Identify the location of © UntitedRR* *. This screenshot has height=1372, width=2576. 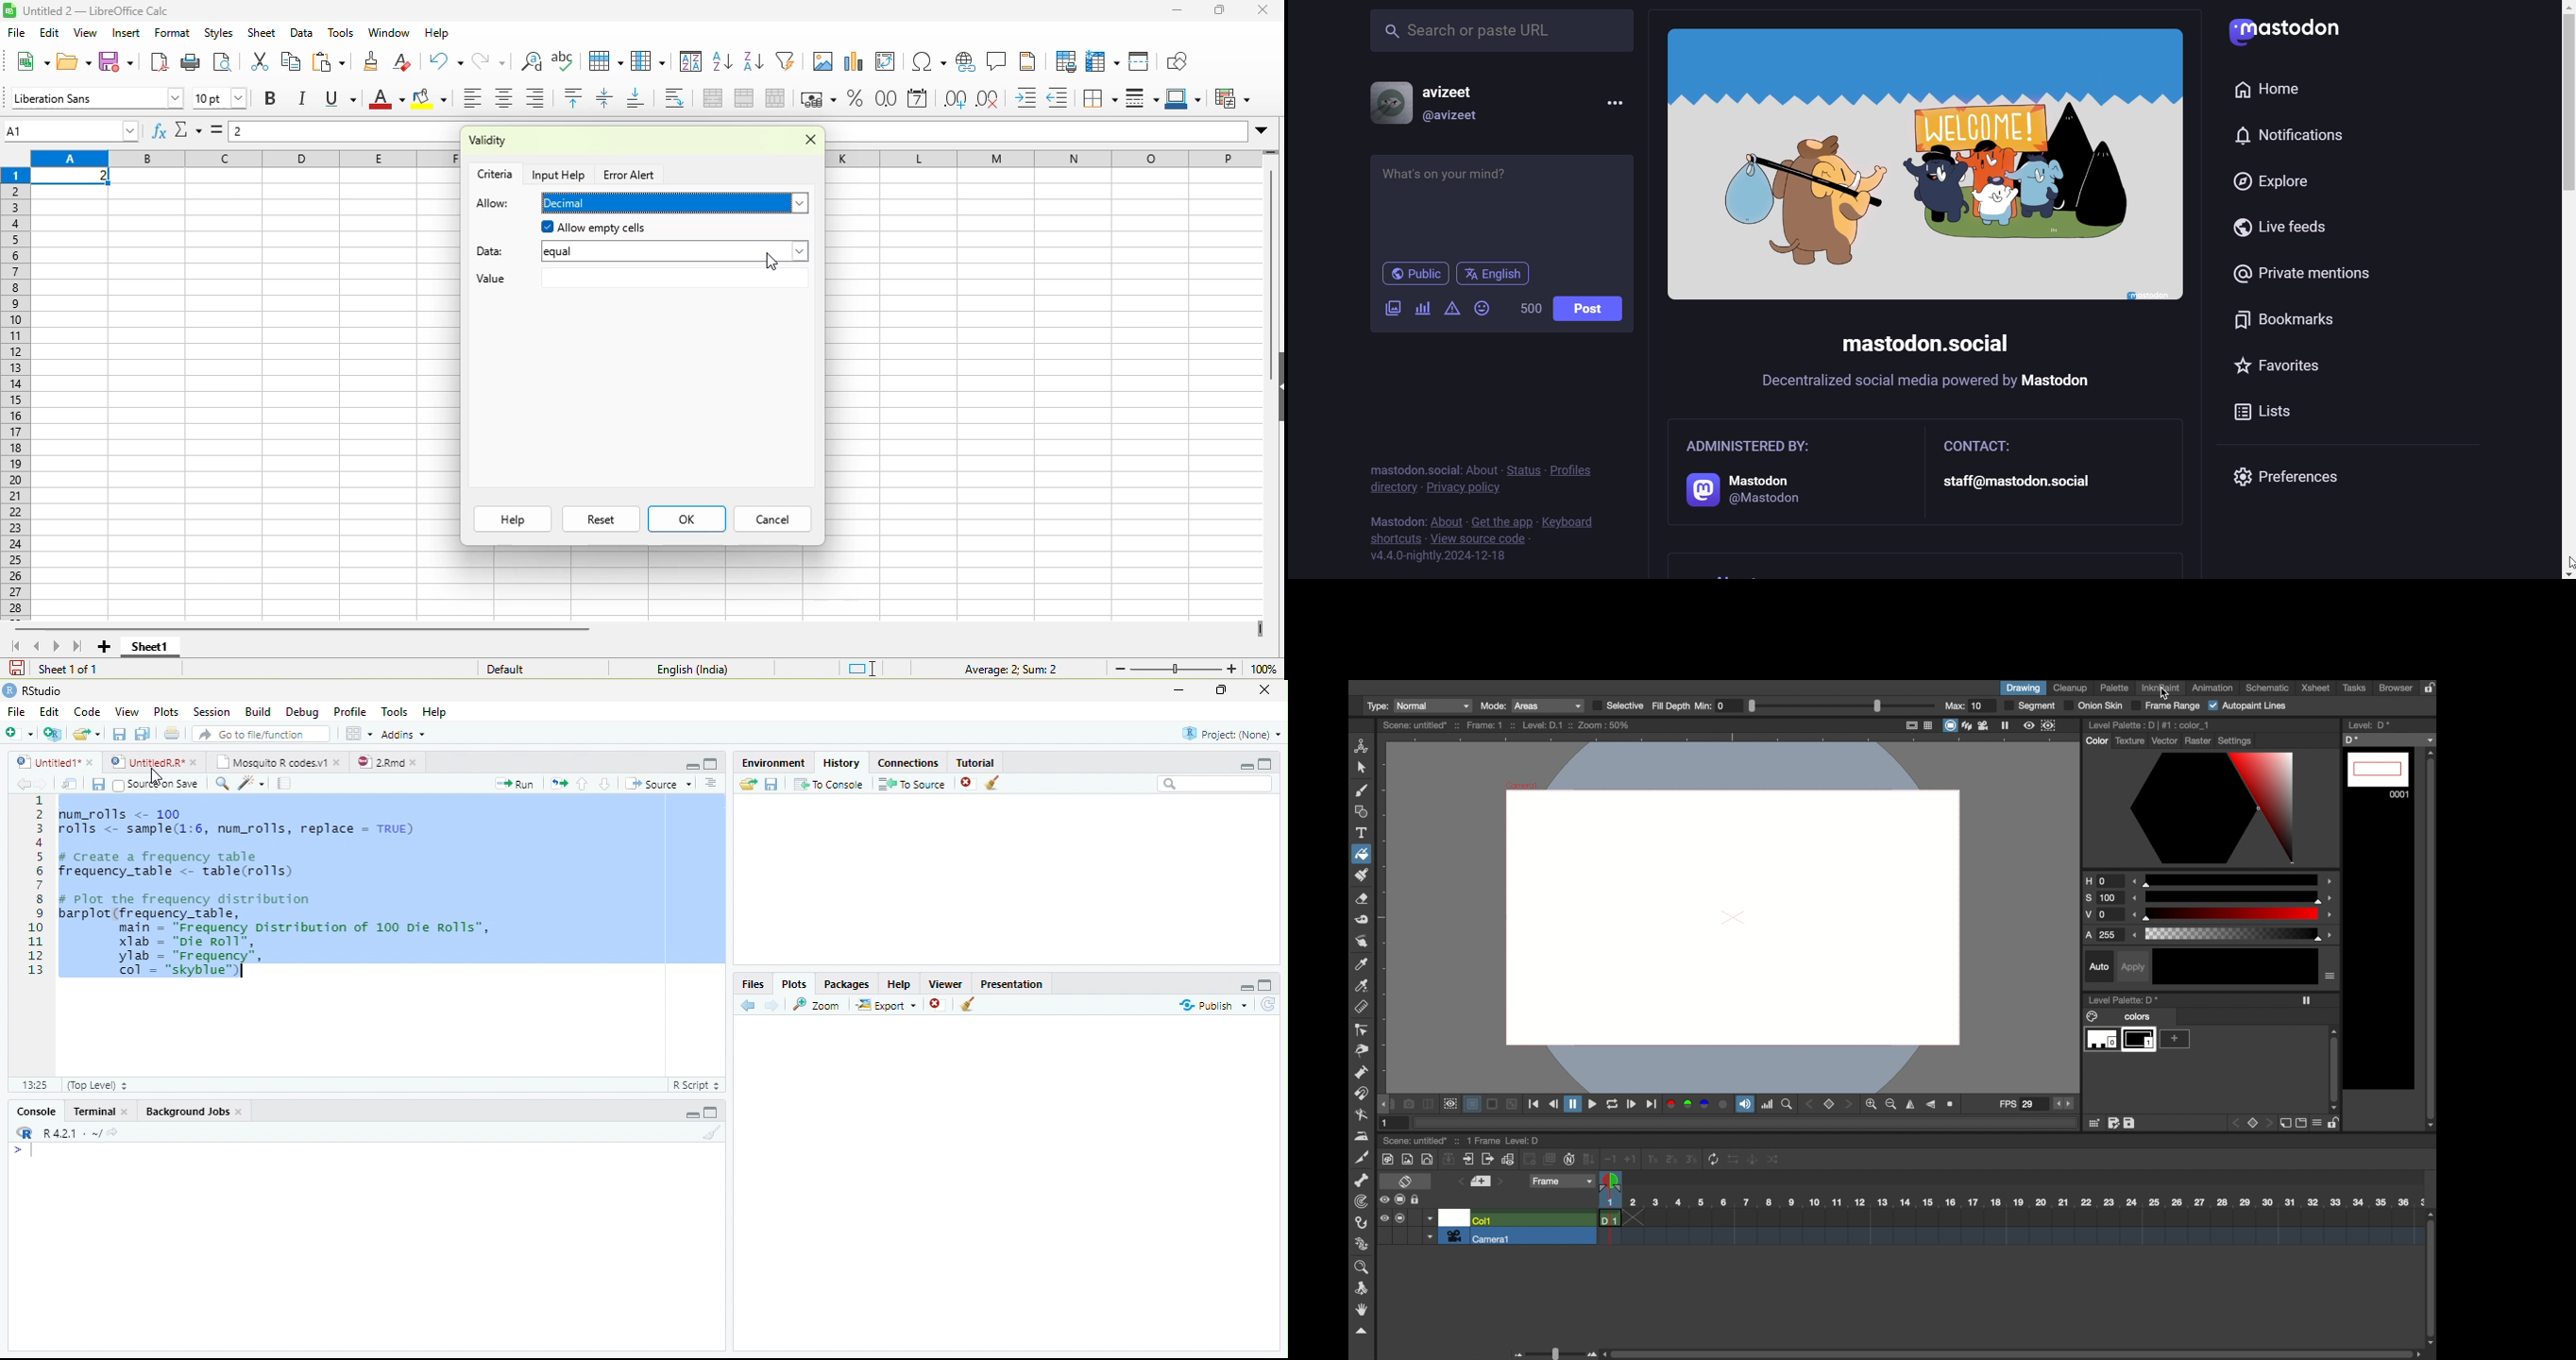
(156, 762).